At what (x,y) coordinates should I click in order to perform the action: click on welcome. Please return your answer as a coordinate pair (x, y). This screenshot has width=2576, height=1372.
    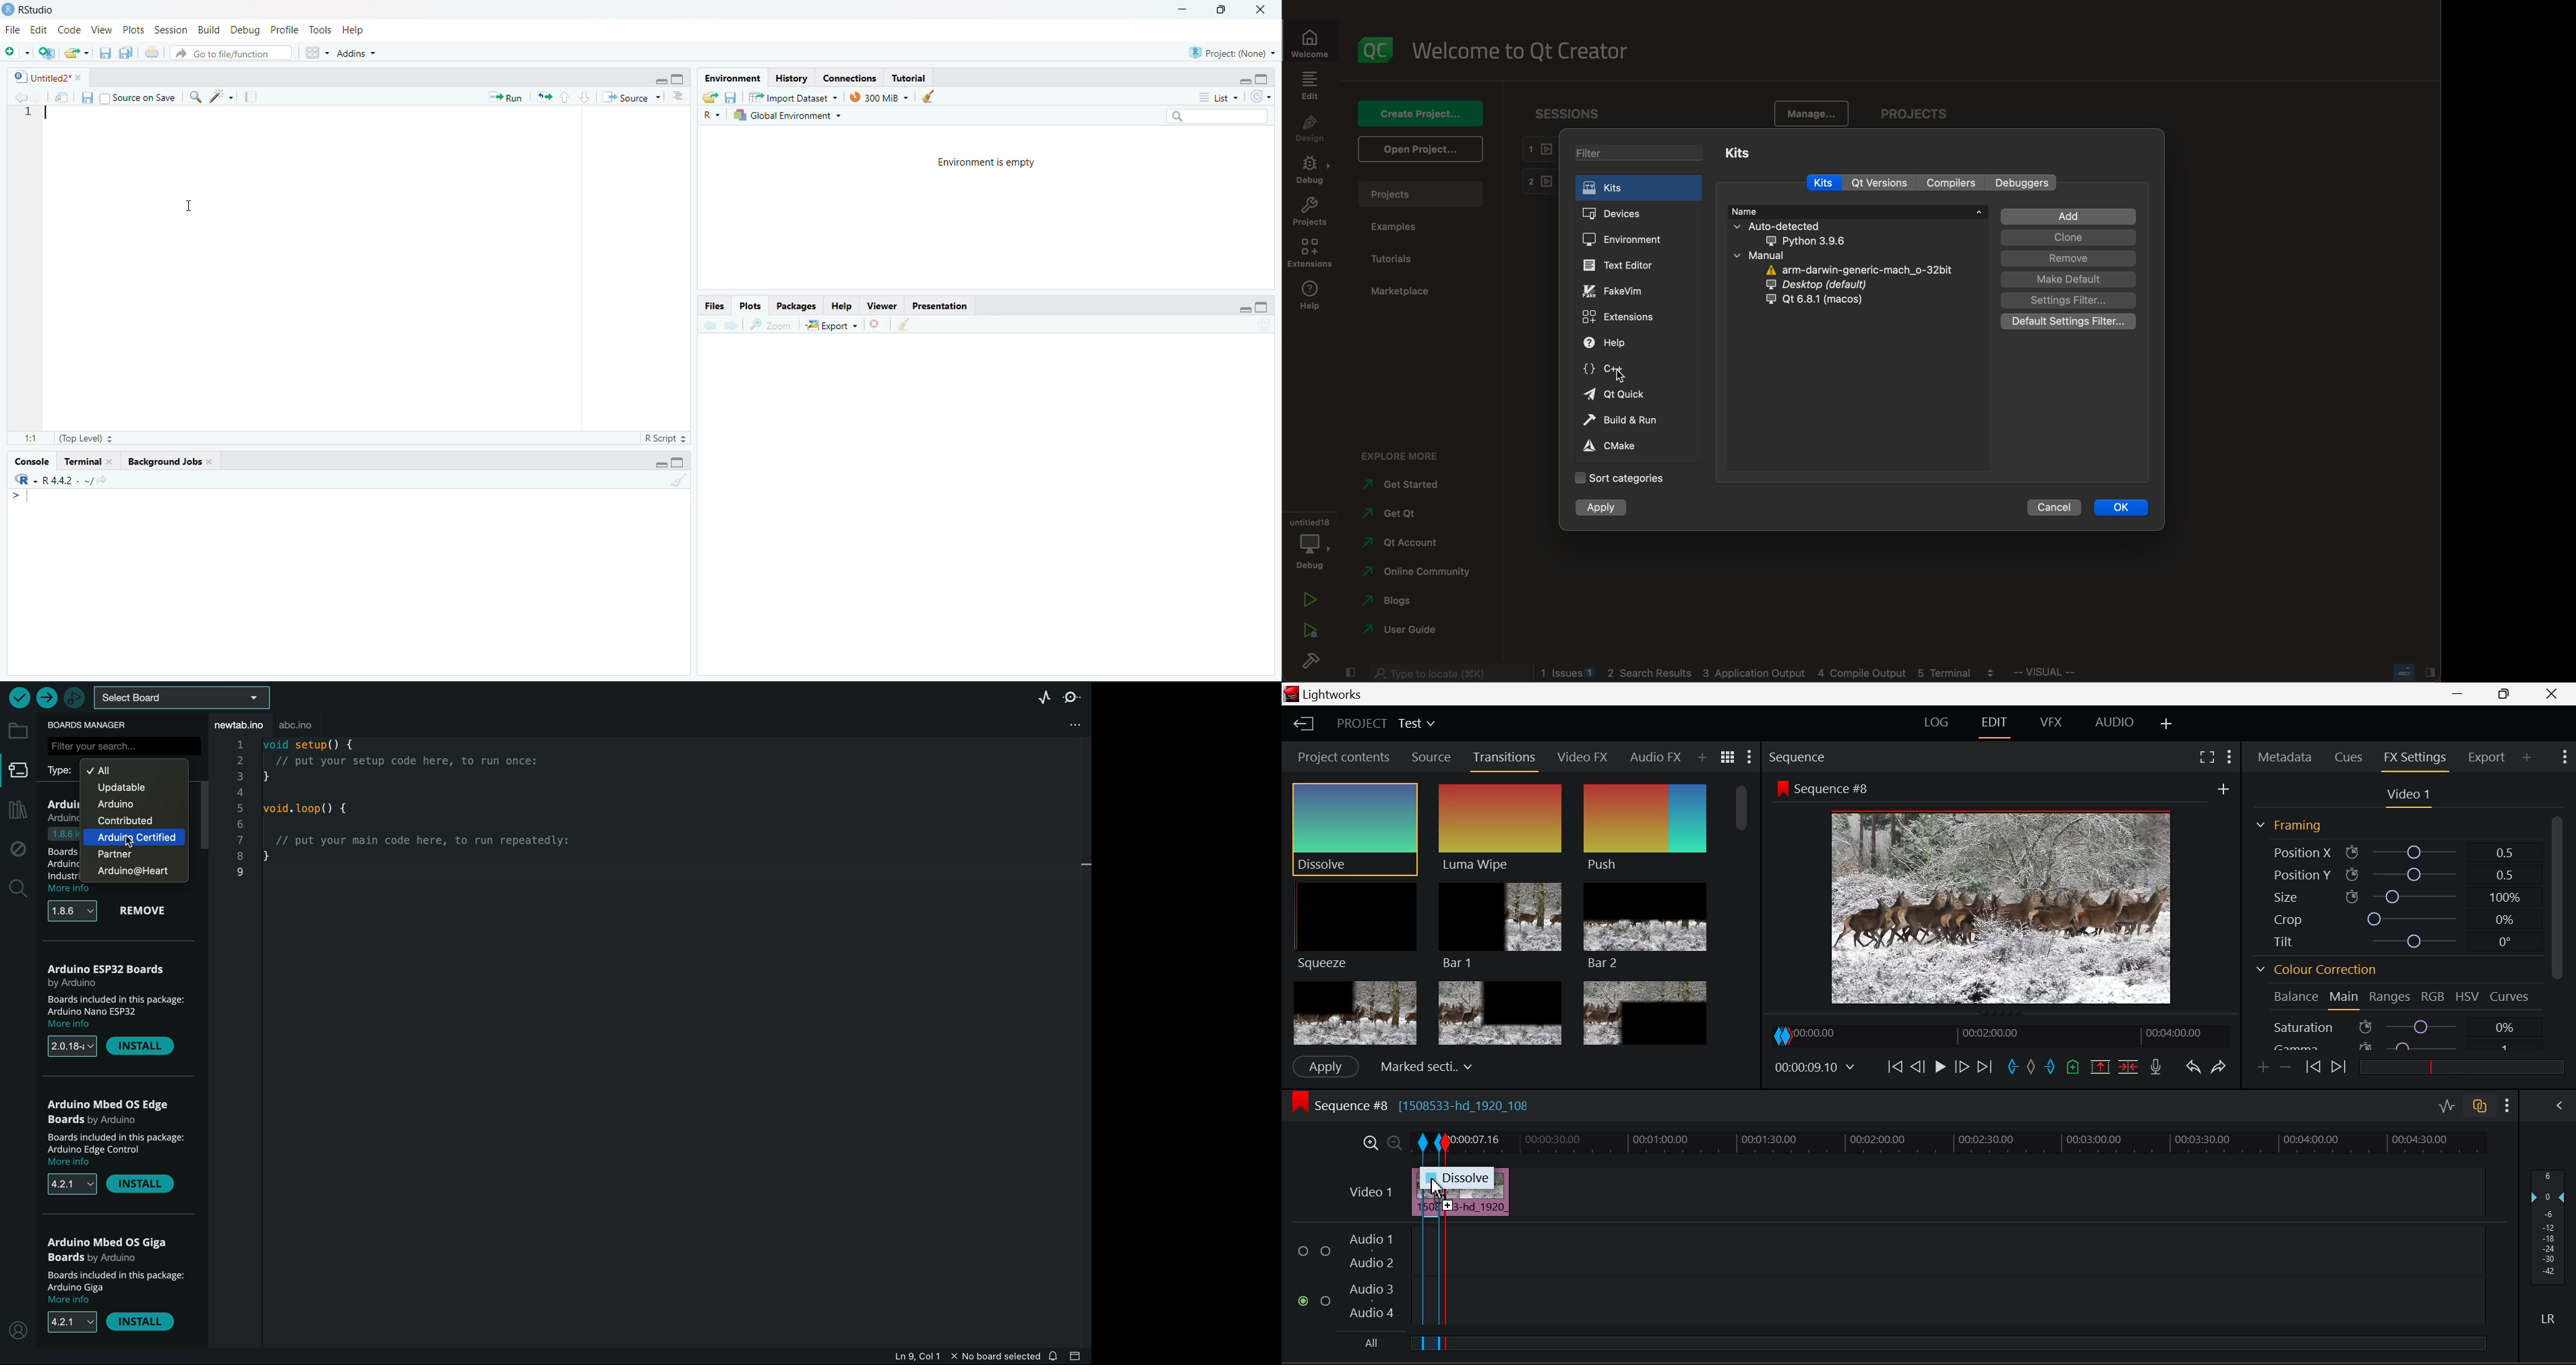
    Looking at the image, I should click on (1527, 50).